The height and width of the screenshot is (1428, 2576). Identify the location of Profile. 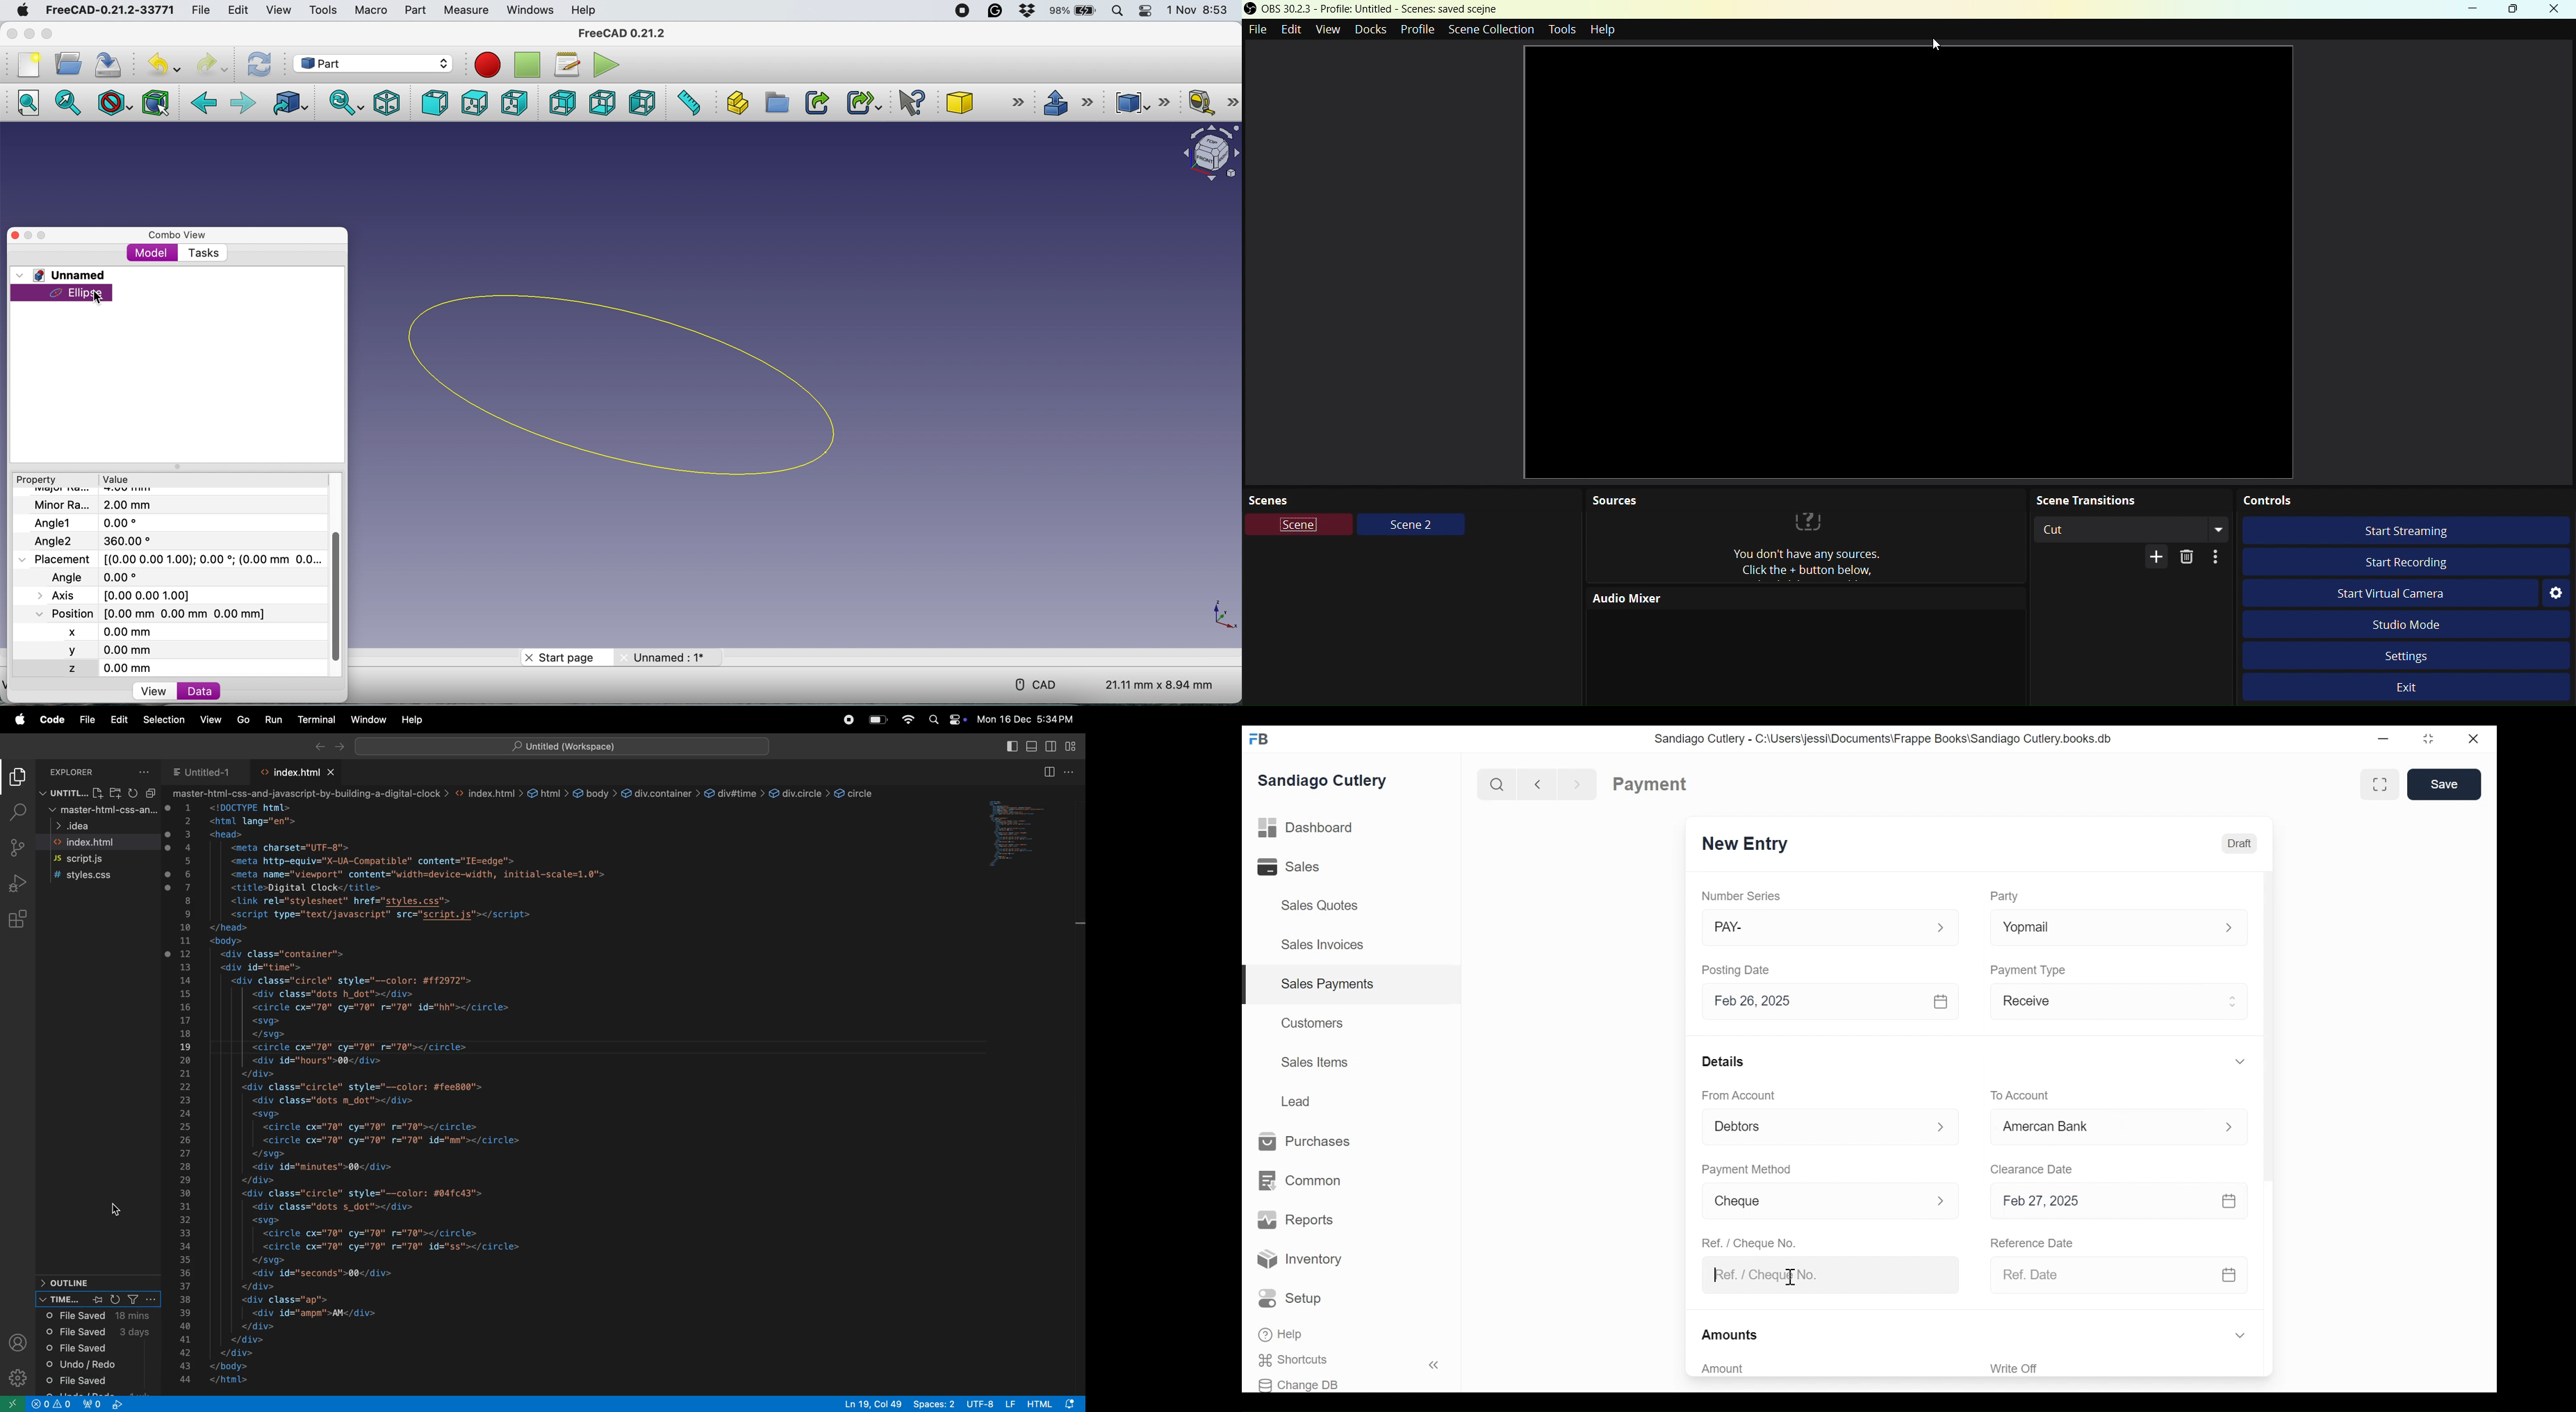
(1418, 31).